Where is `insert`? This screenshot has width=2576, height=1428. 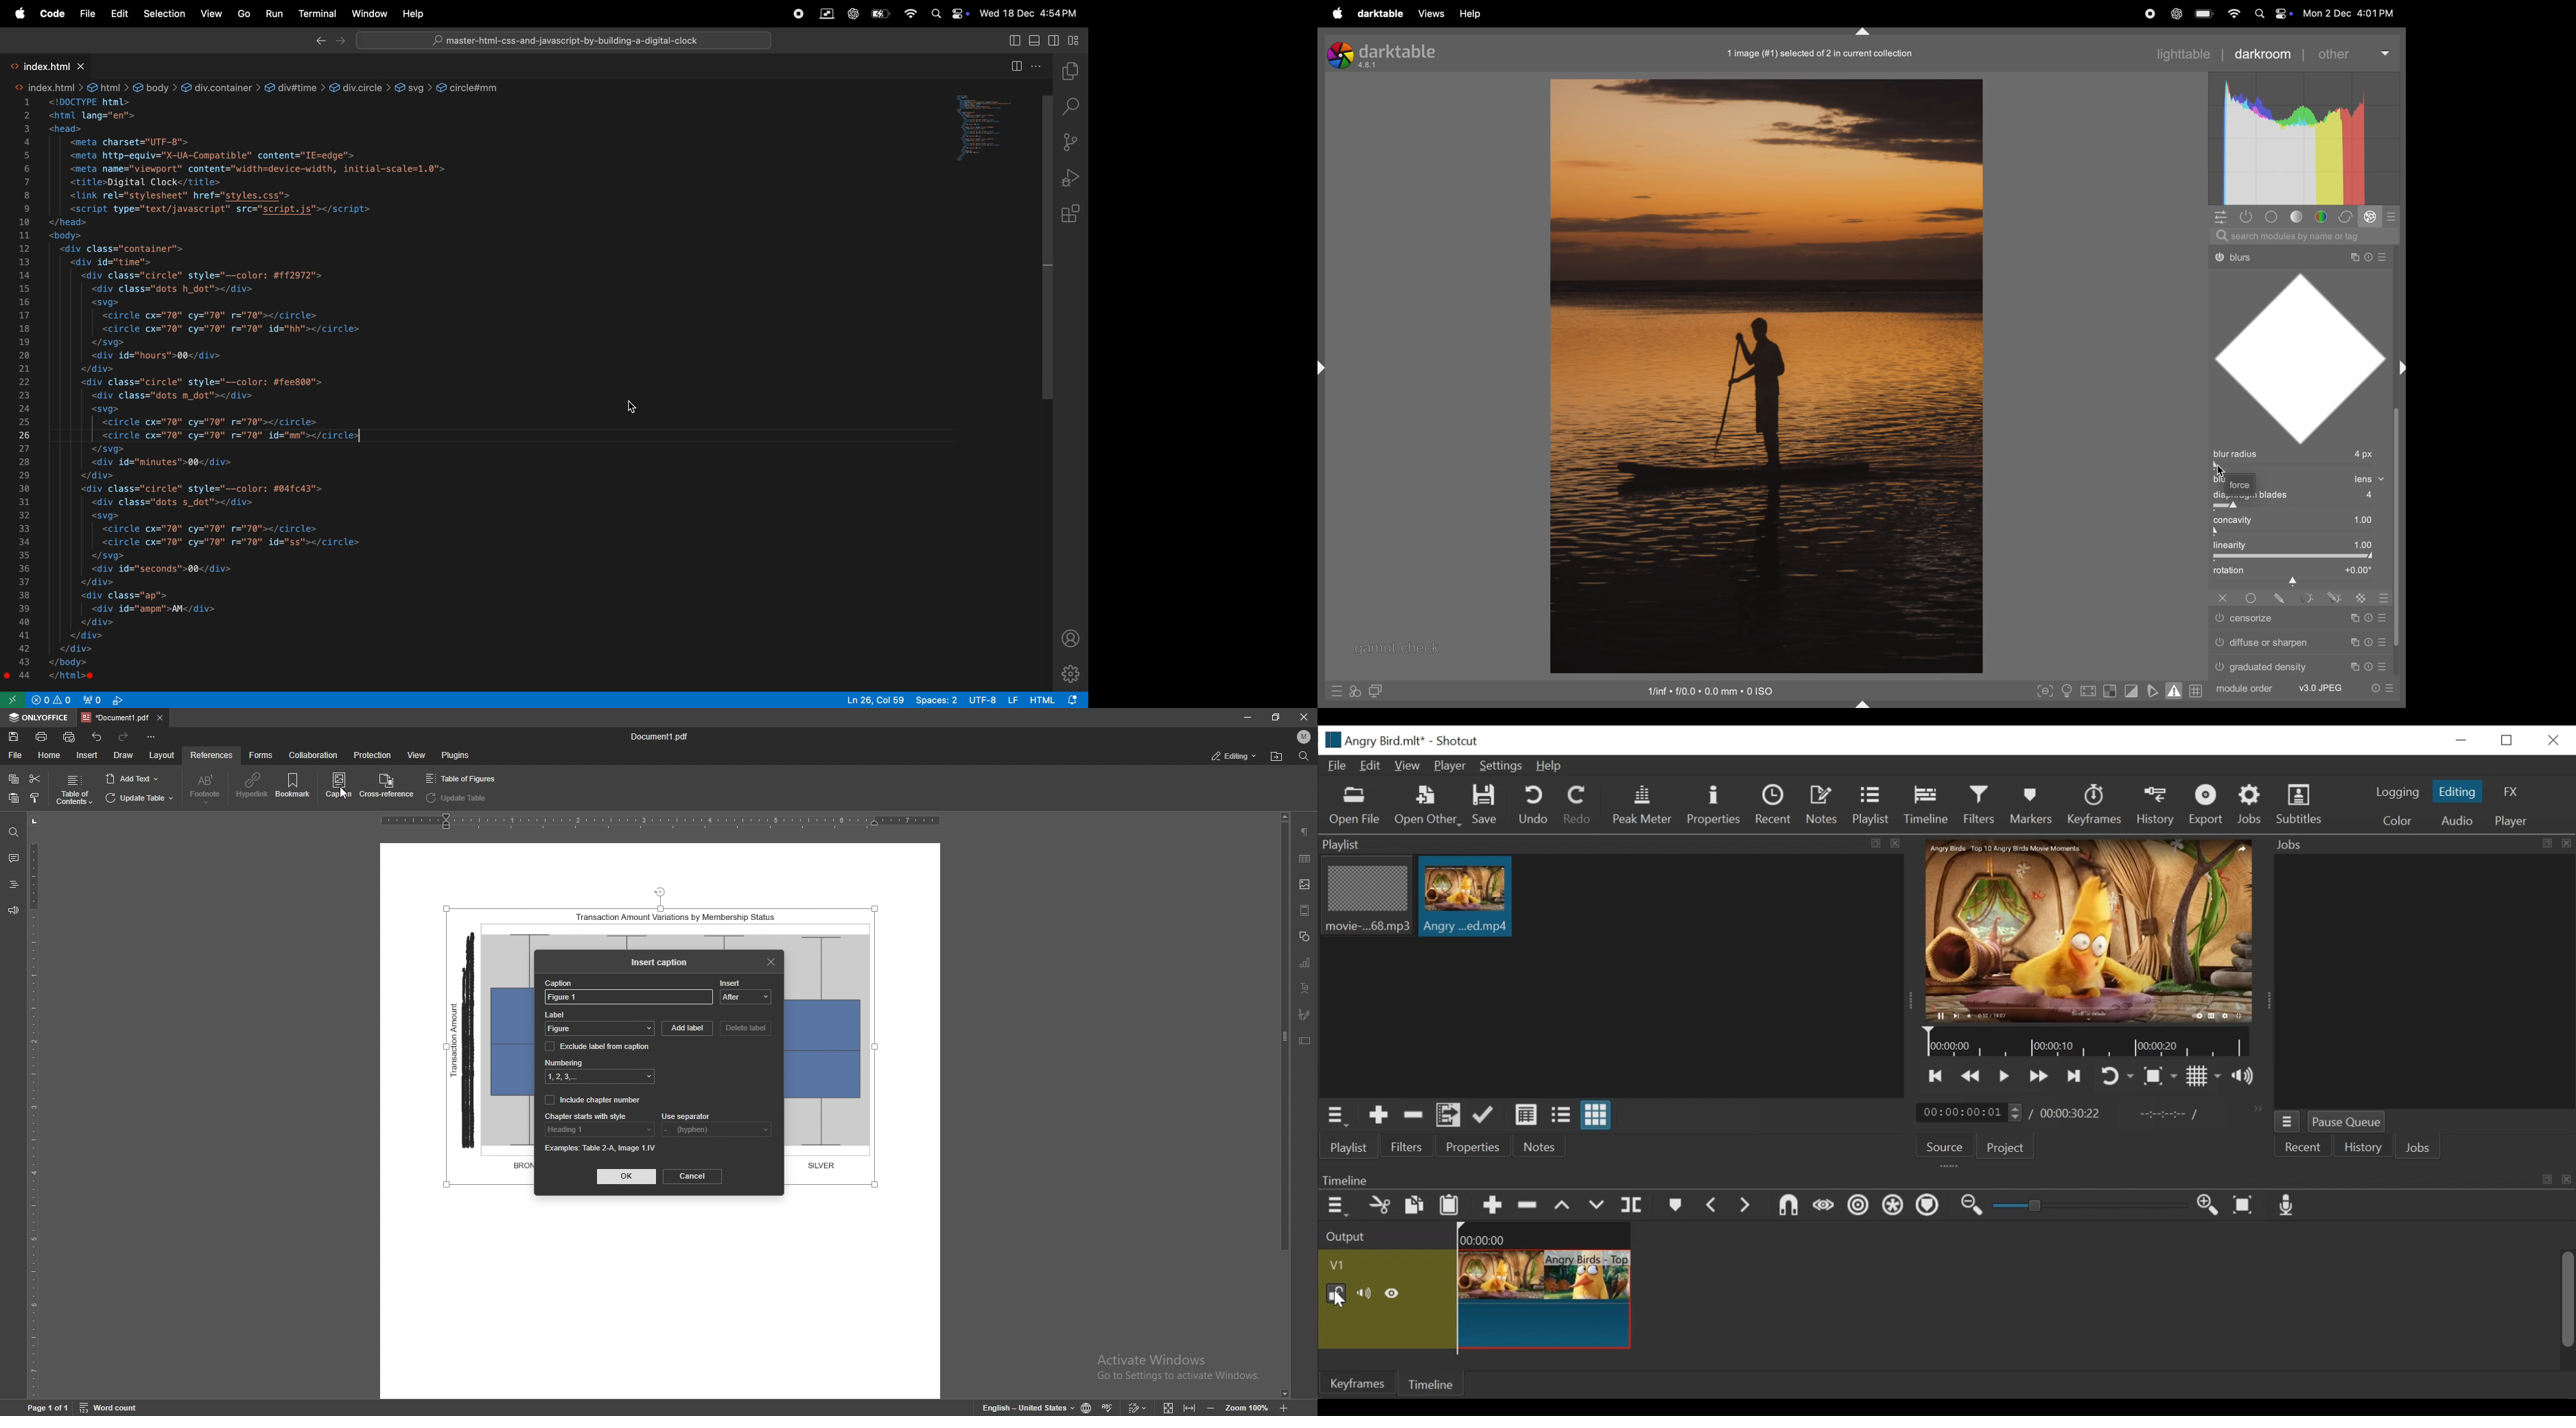 insert is located at coordinates (733, 982).